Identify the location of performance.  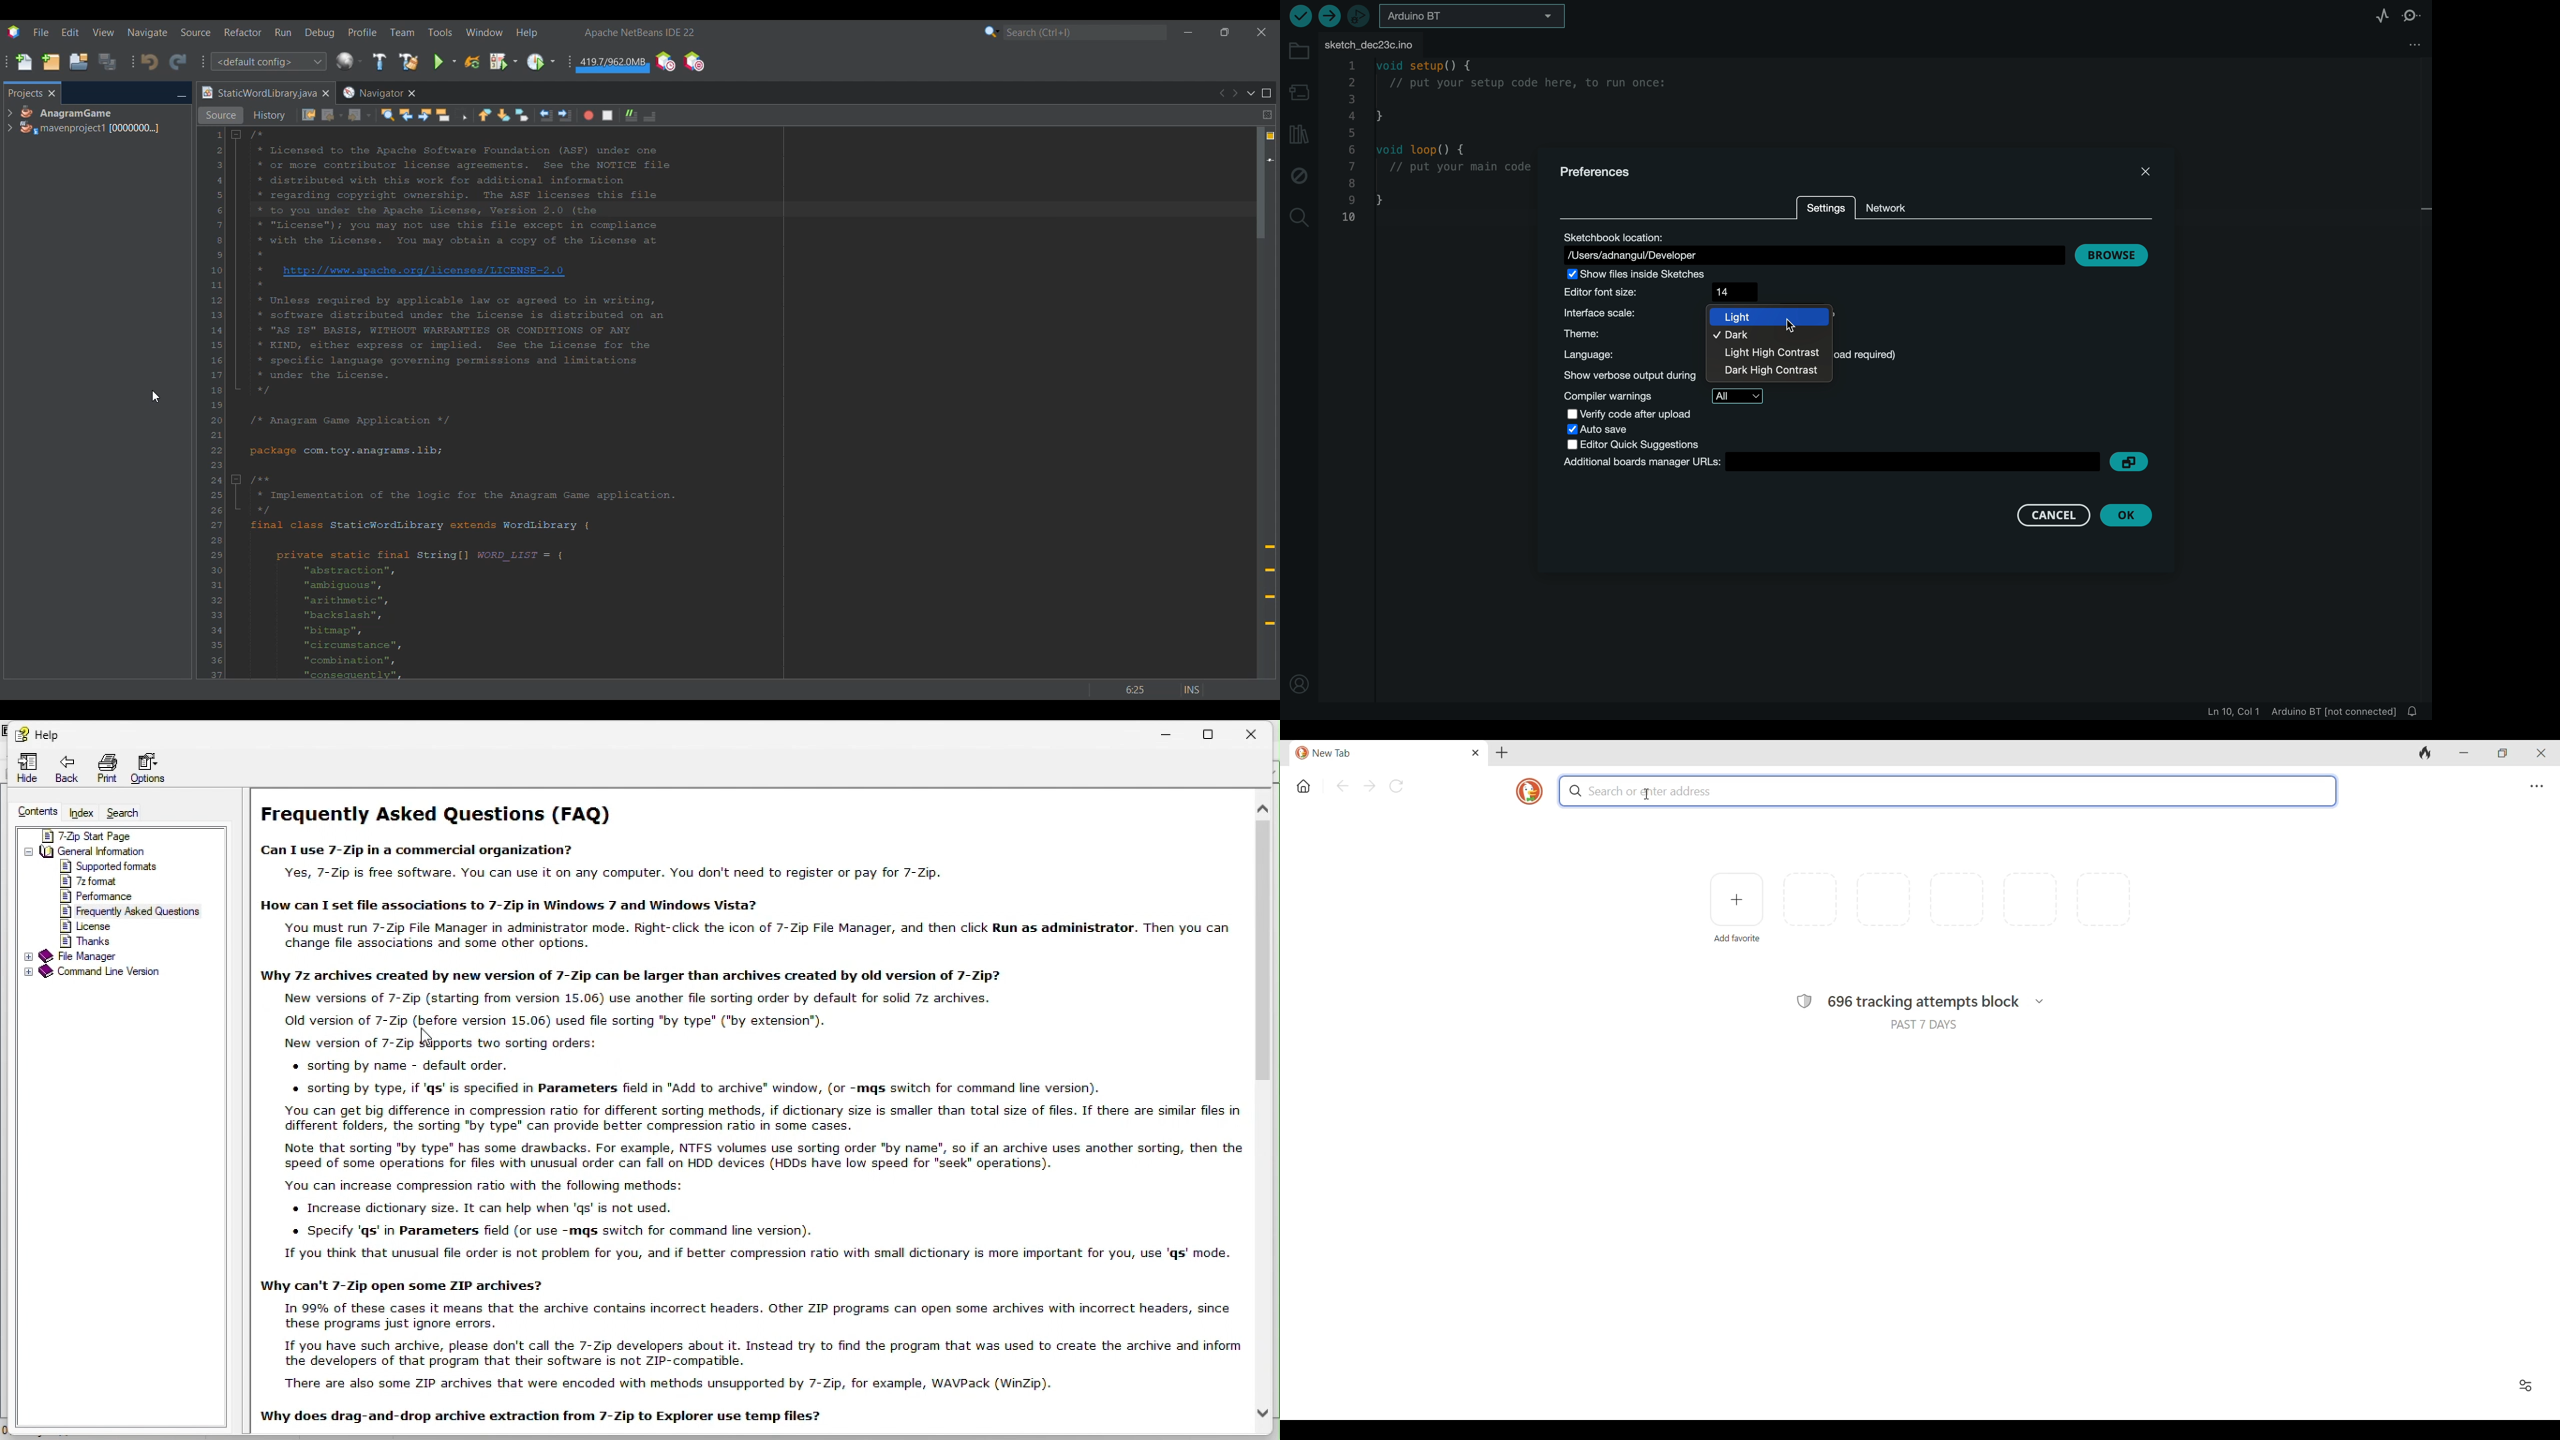
(95, 897).